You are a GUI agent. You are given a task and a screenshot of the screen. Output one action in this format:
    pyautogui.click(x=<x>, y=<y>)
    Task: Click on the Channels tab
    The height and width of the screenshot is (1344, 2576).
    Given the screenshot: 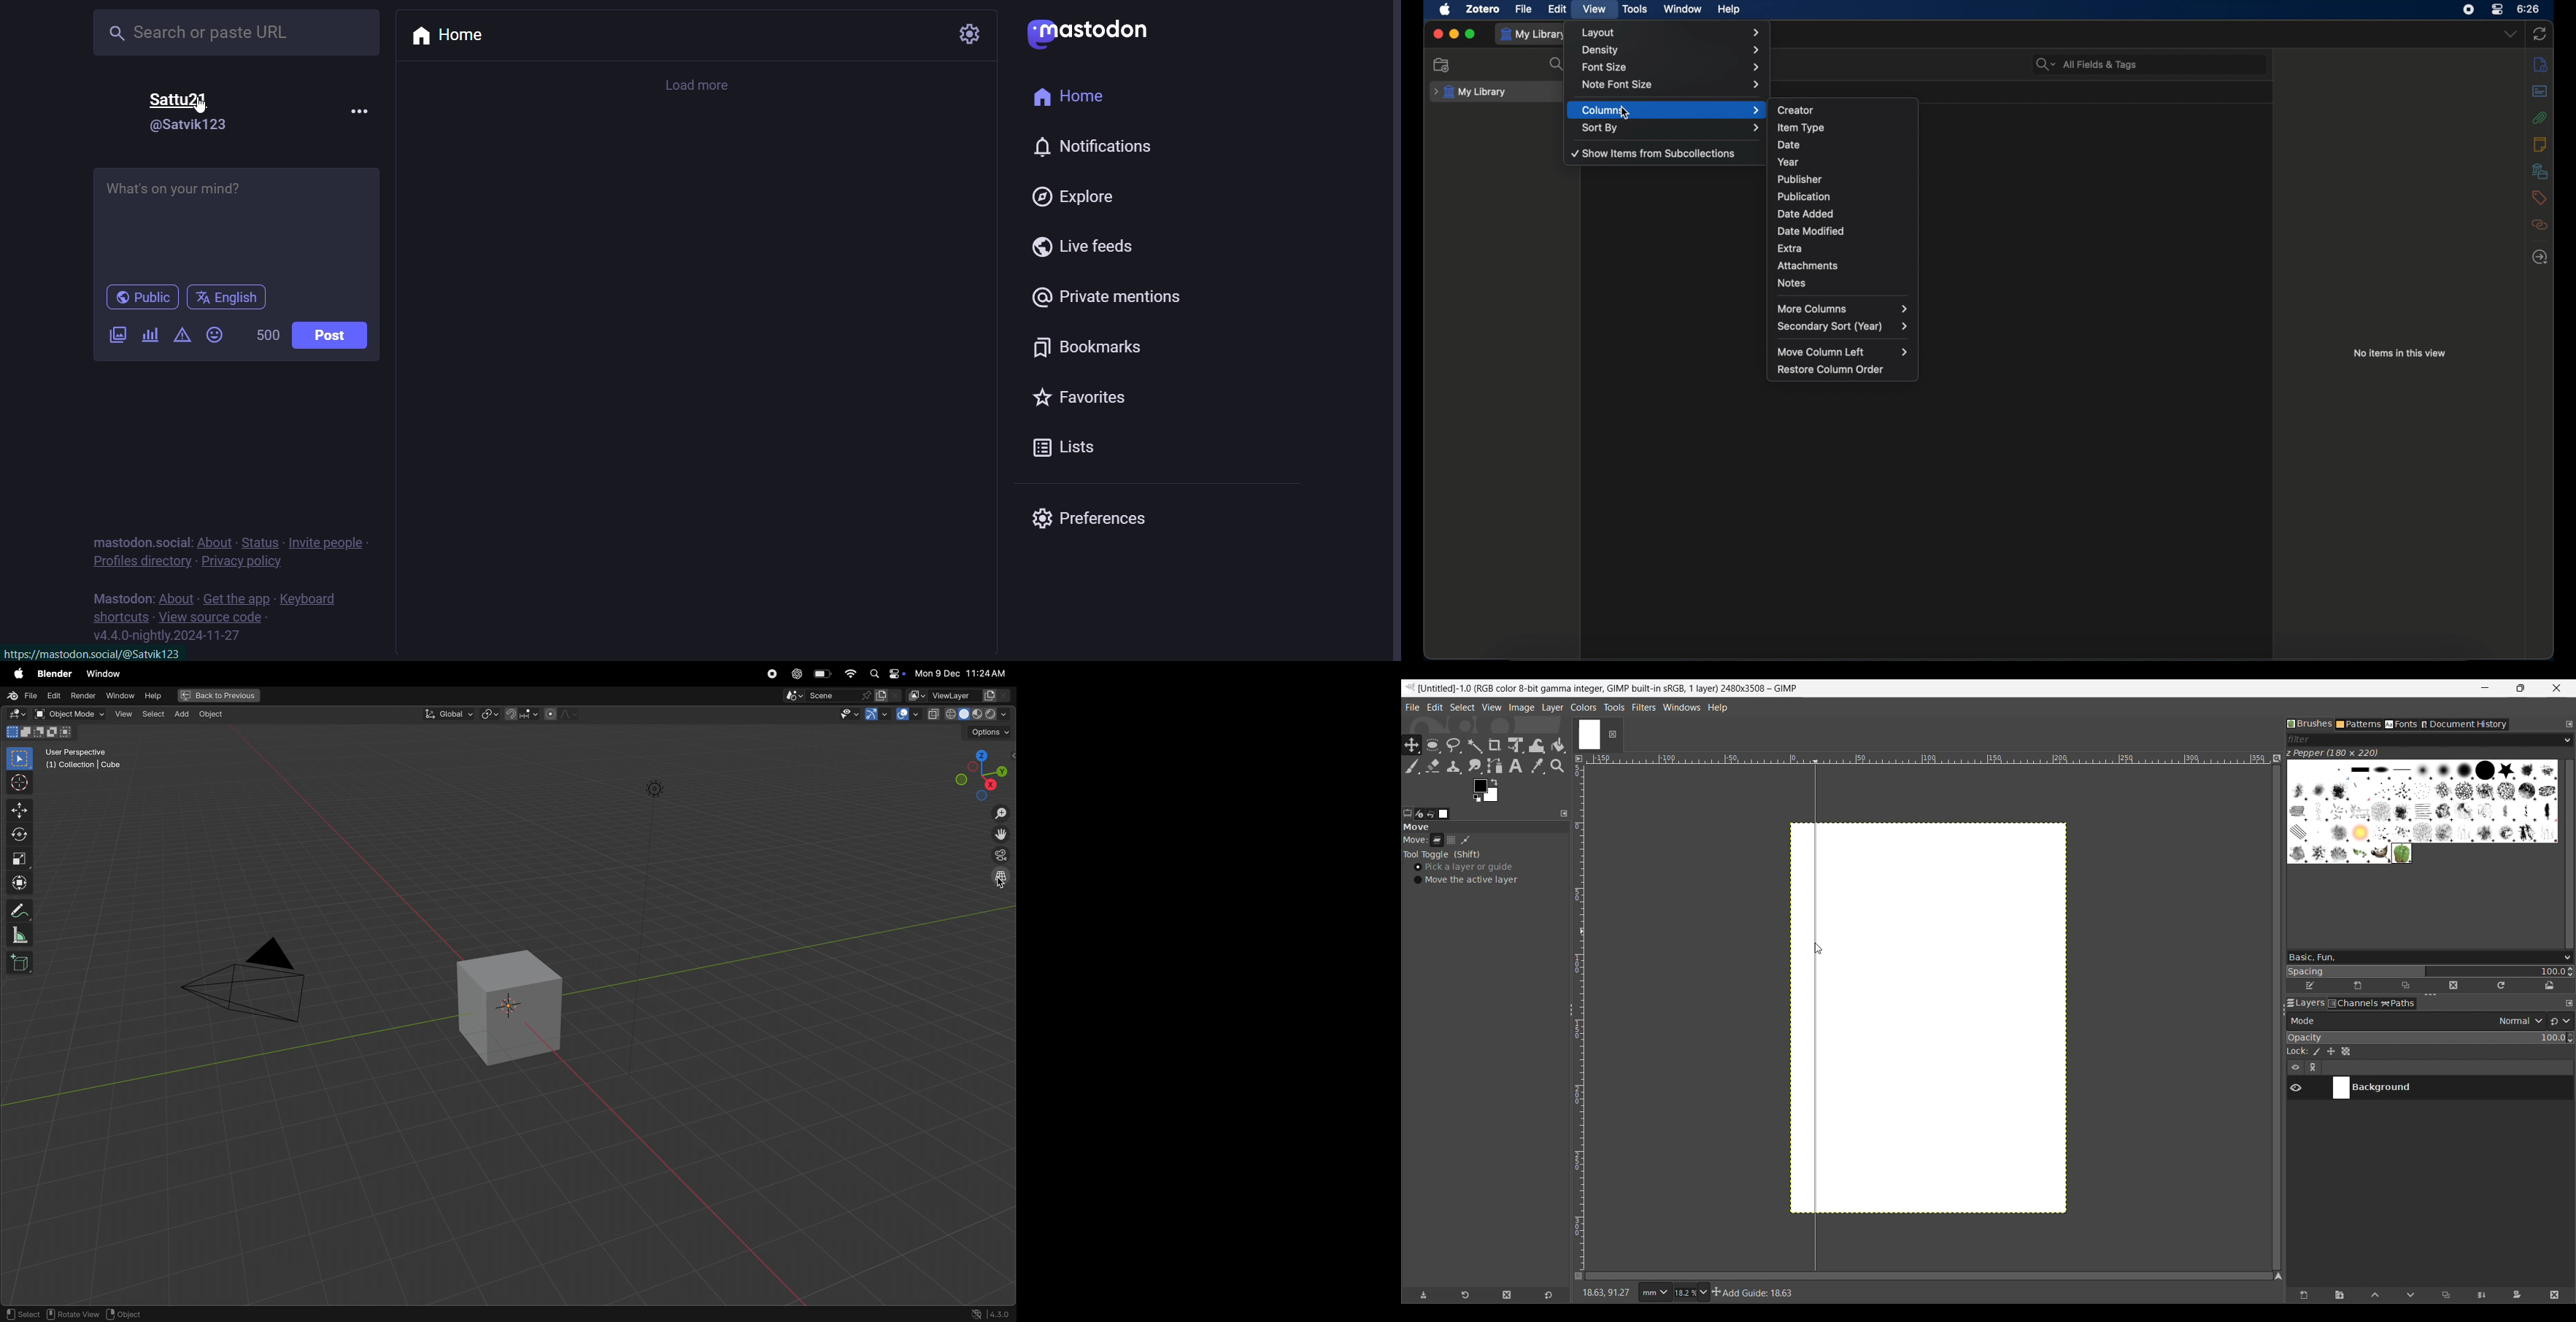 What is the action you would take?
    pyautogui.click(x=2354, y=1003)
    